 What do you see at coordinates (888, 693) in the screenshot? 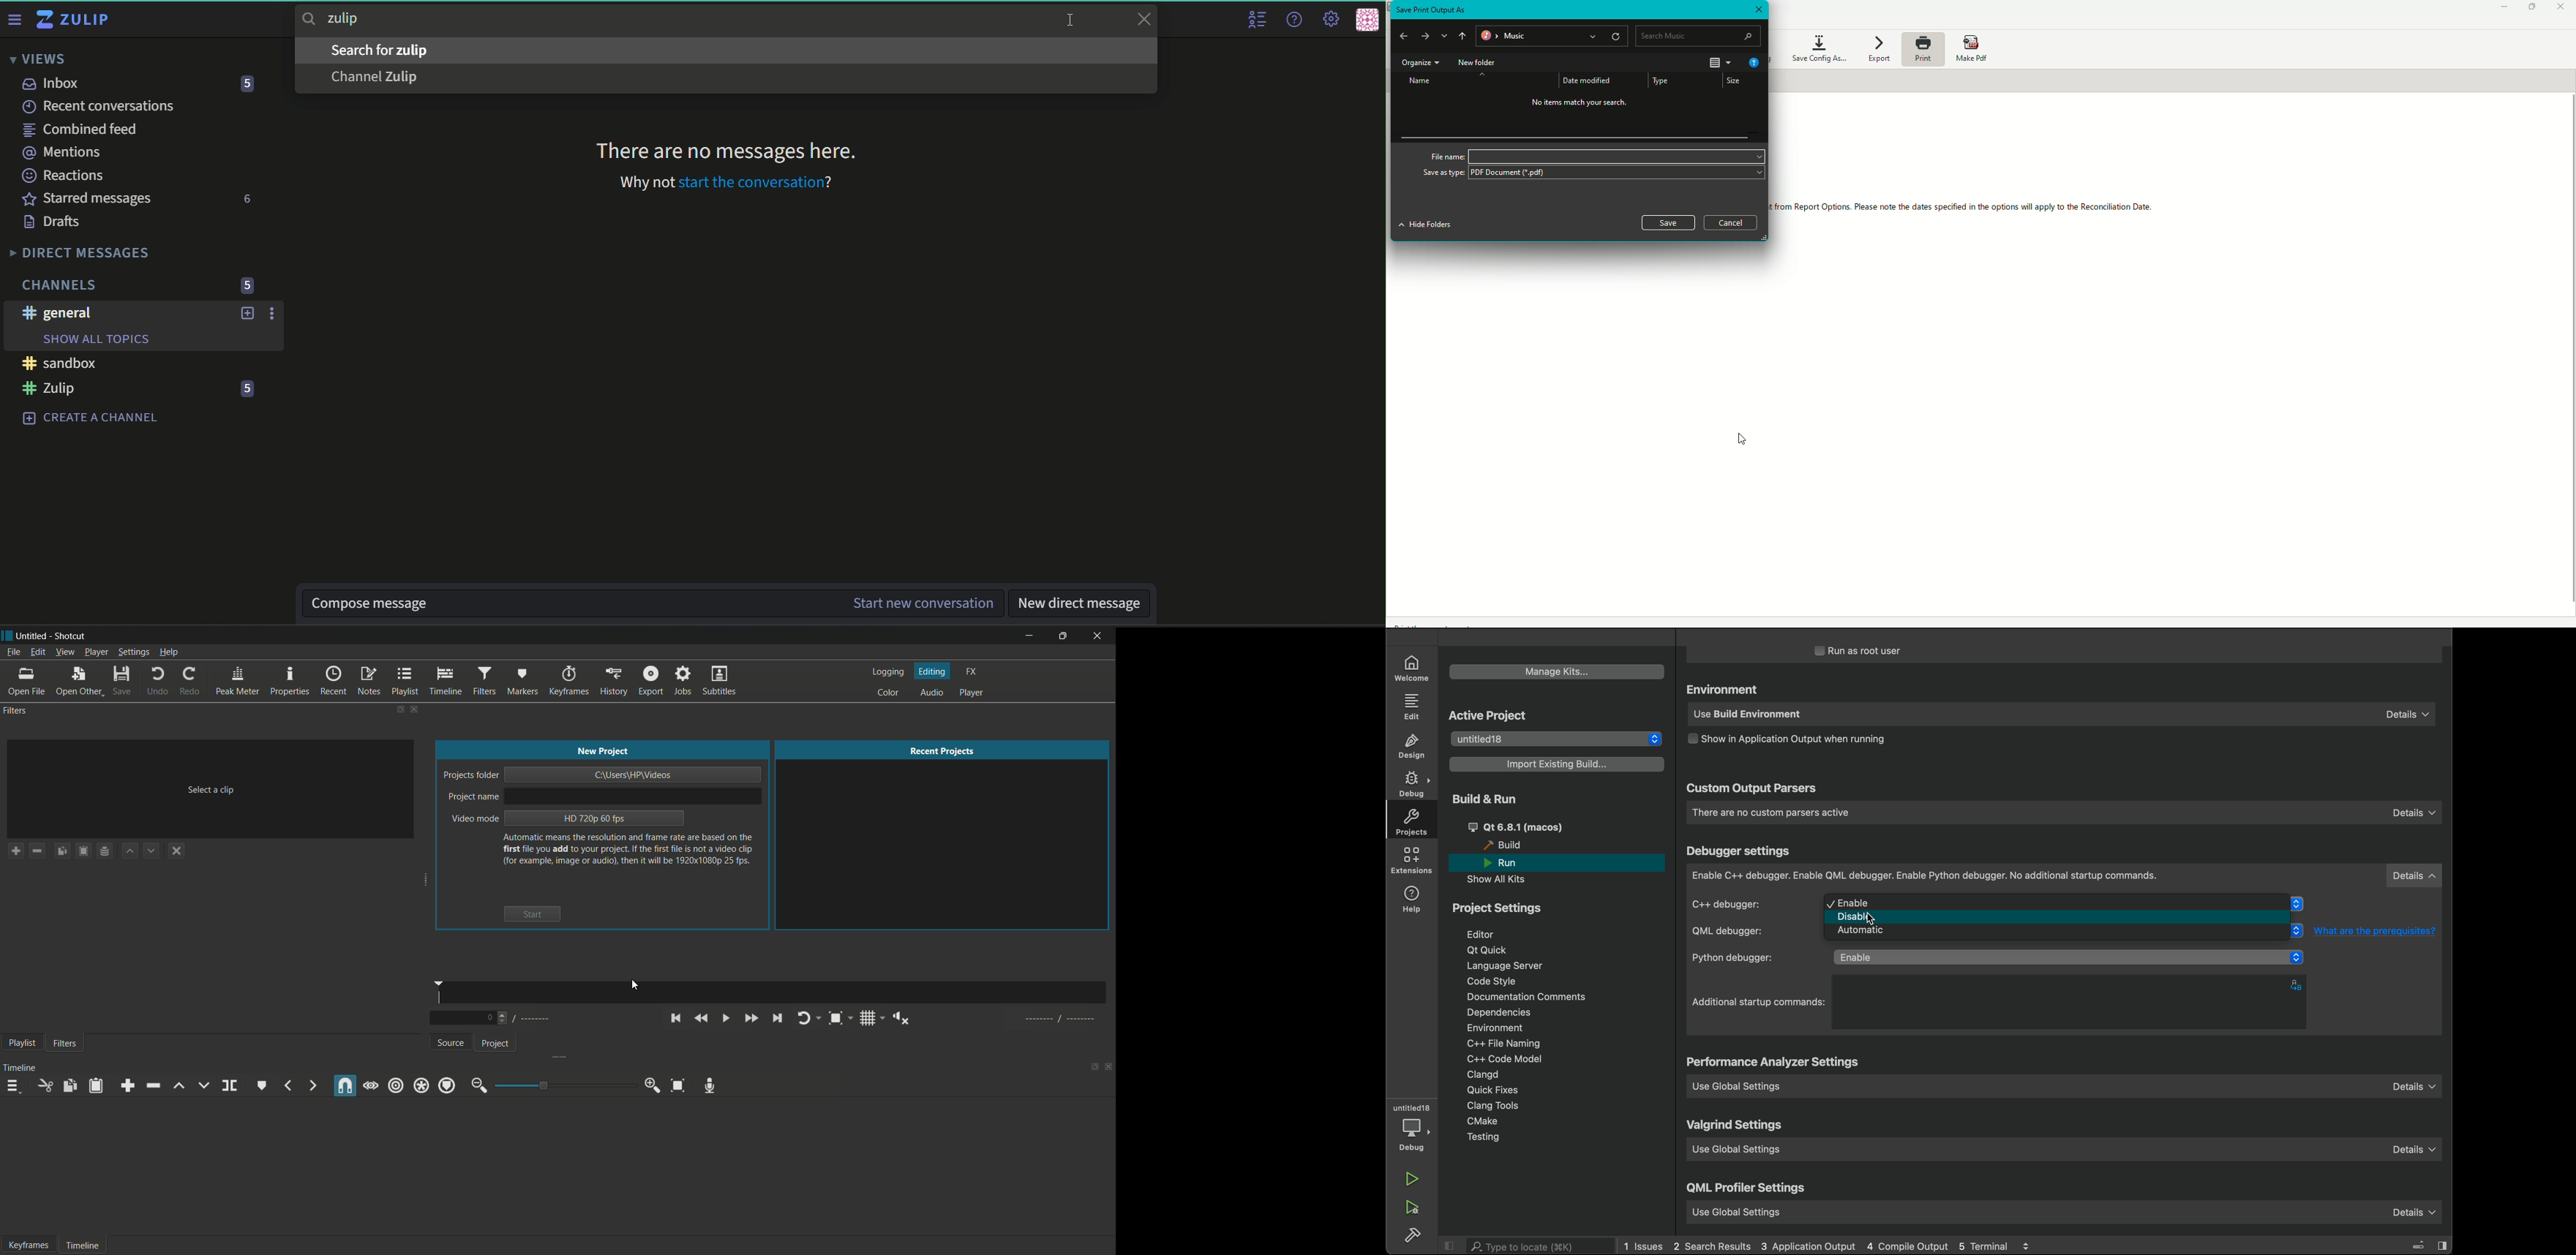
I see `color` at bounding box center [888, 693].